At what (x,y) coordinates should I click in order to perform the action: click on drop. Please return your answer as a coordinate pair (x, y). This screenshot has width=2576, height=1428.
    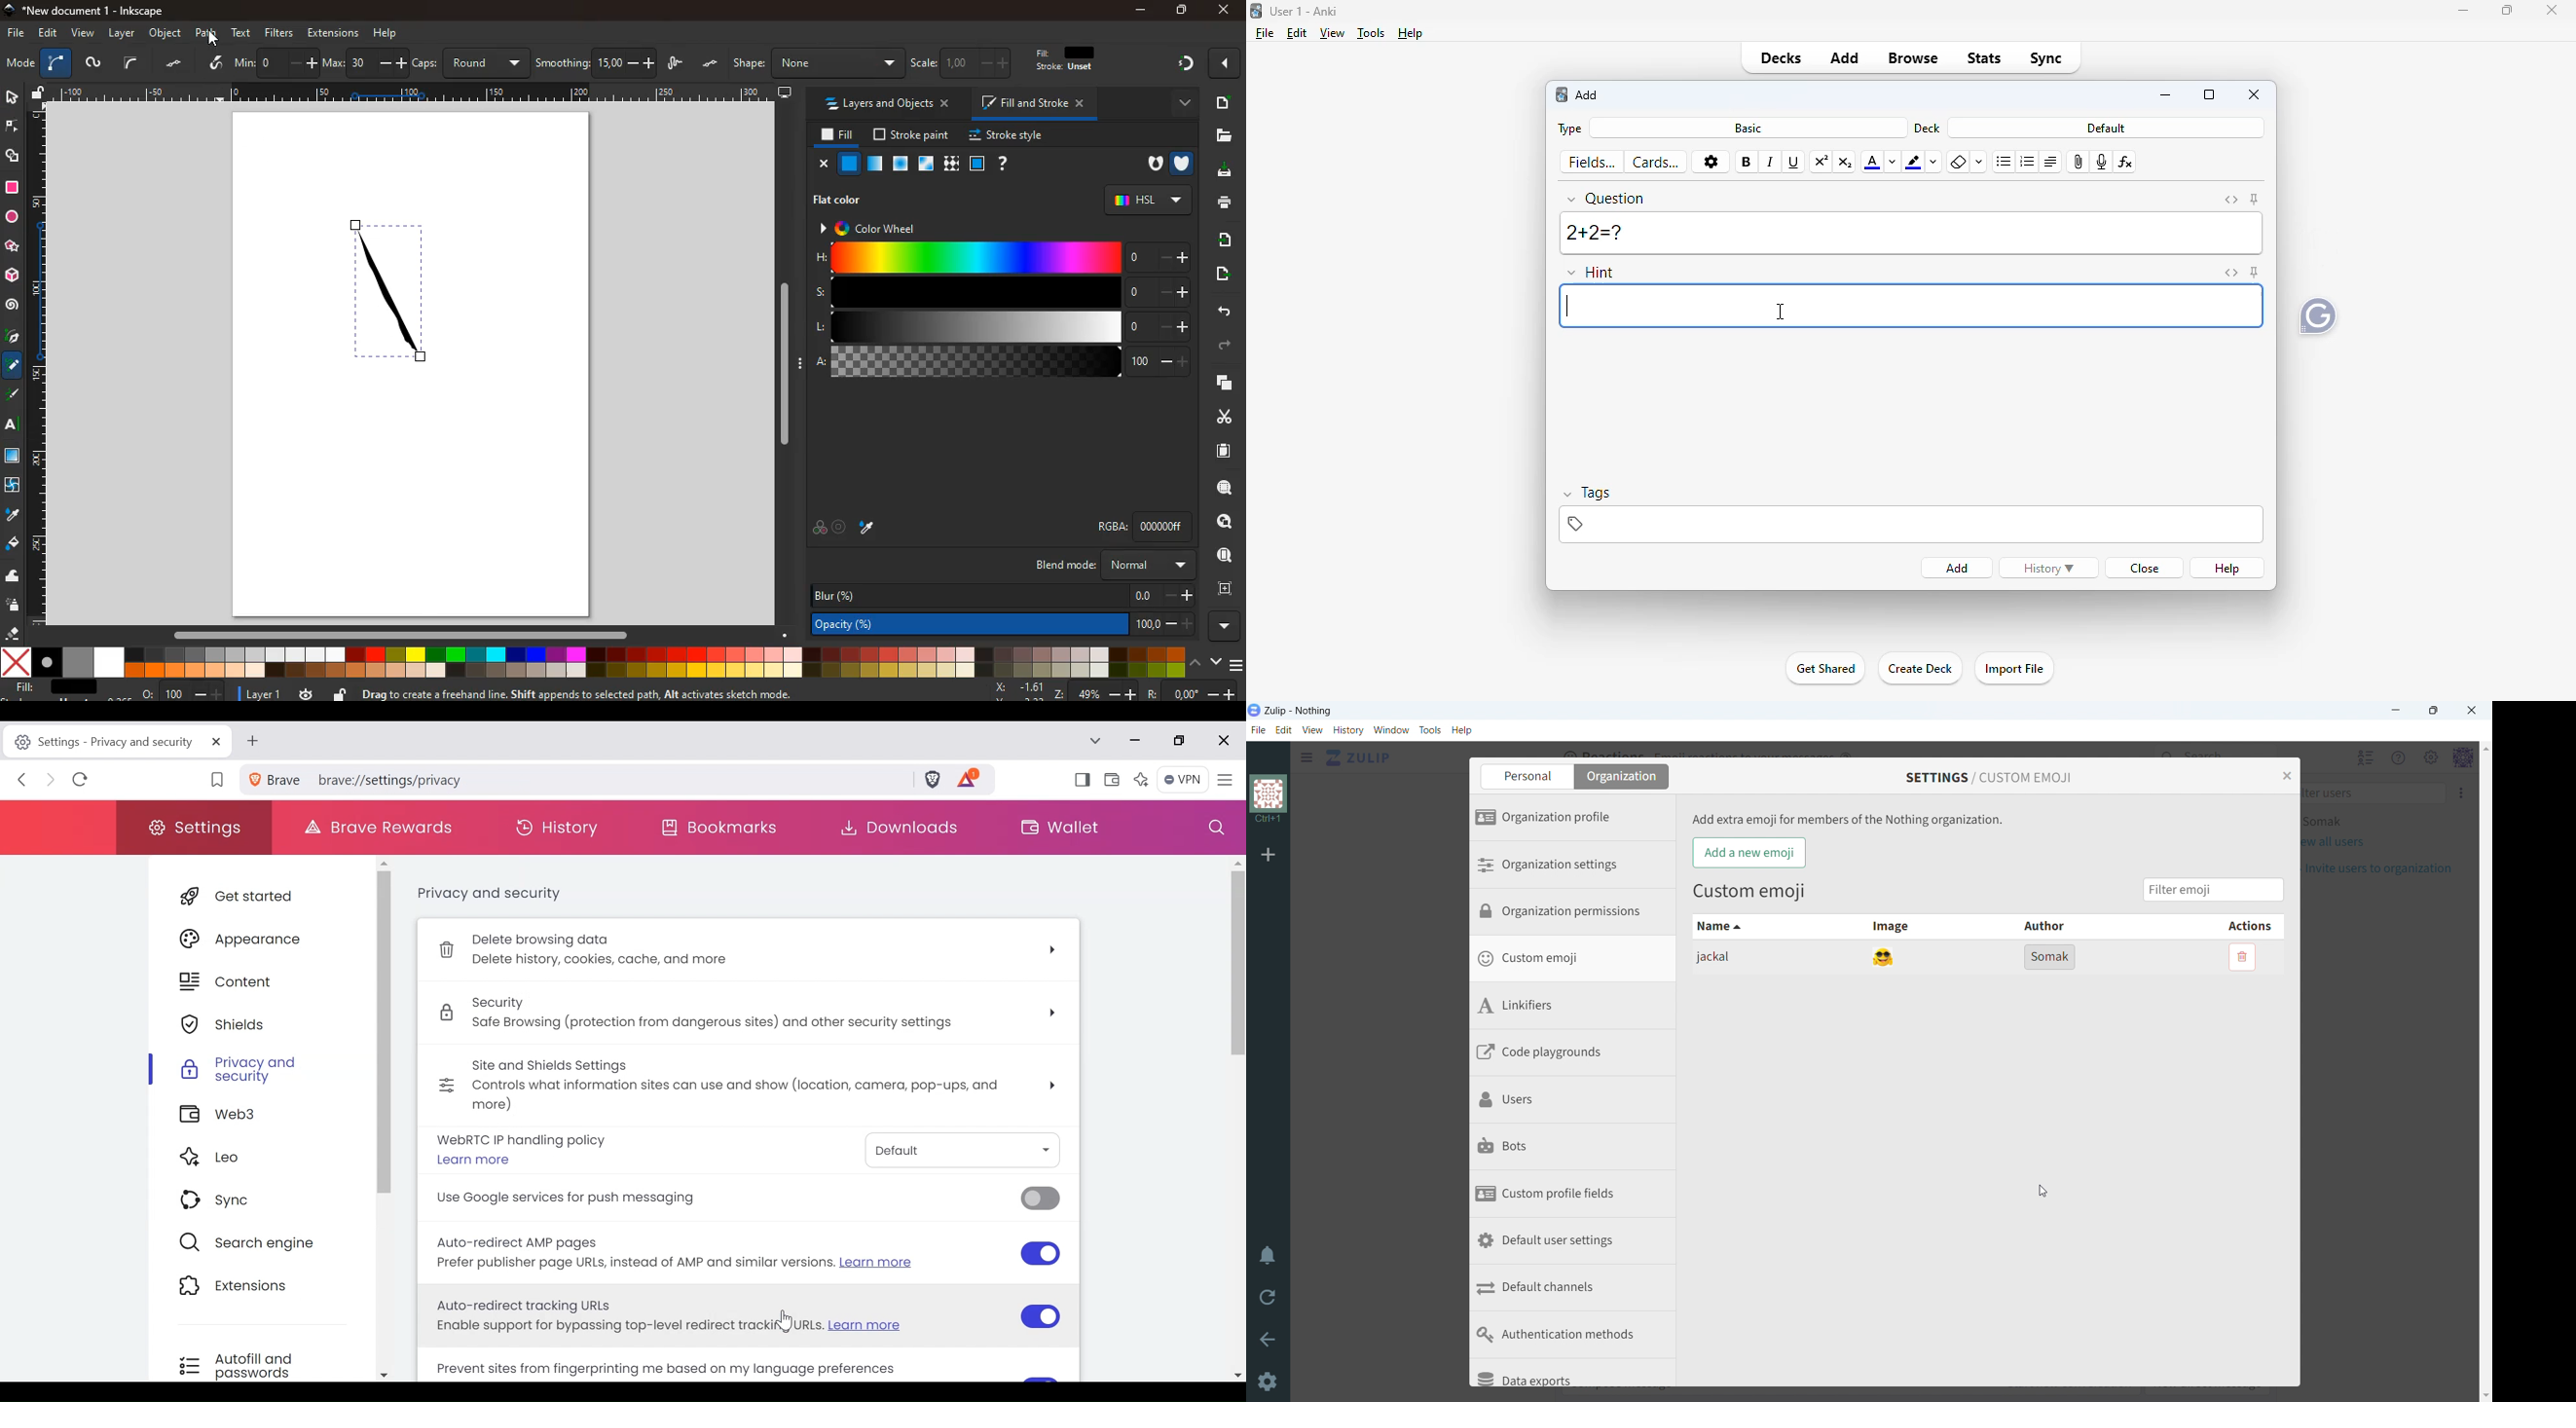
    Looking at the image, I should click on (12, 516).